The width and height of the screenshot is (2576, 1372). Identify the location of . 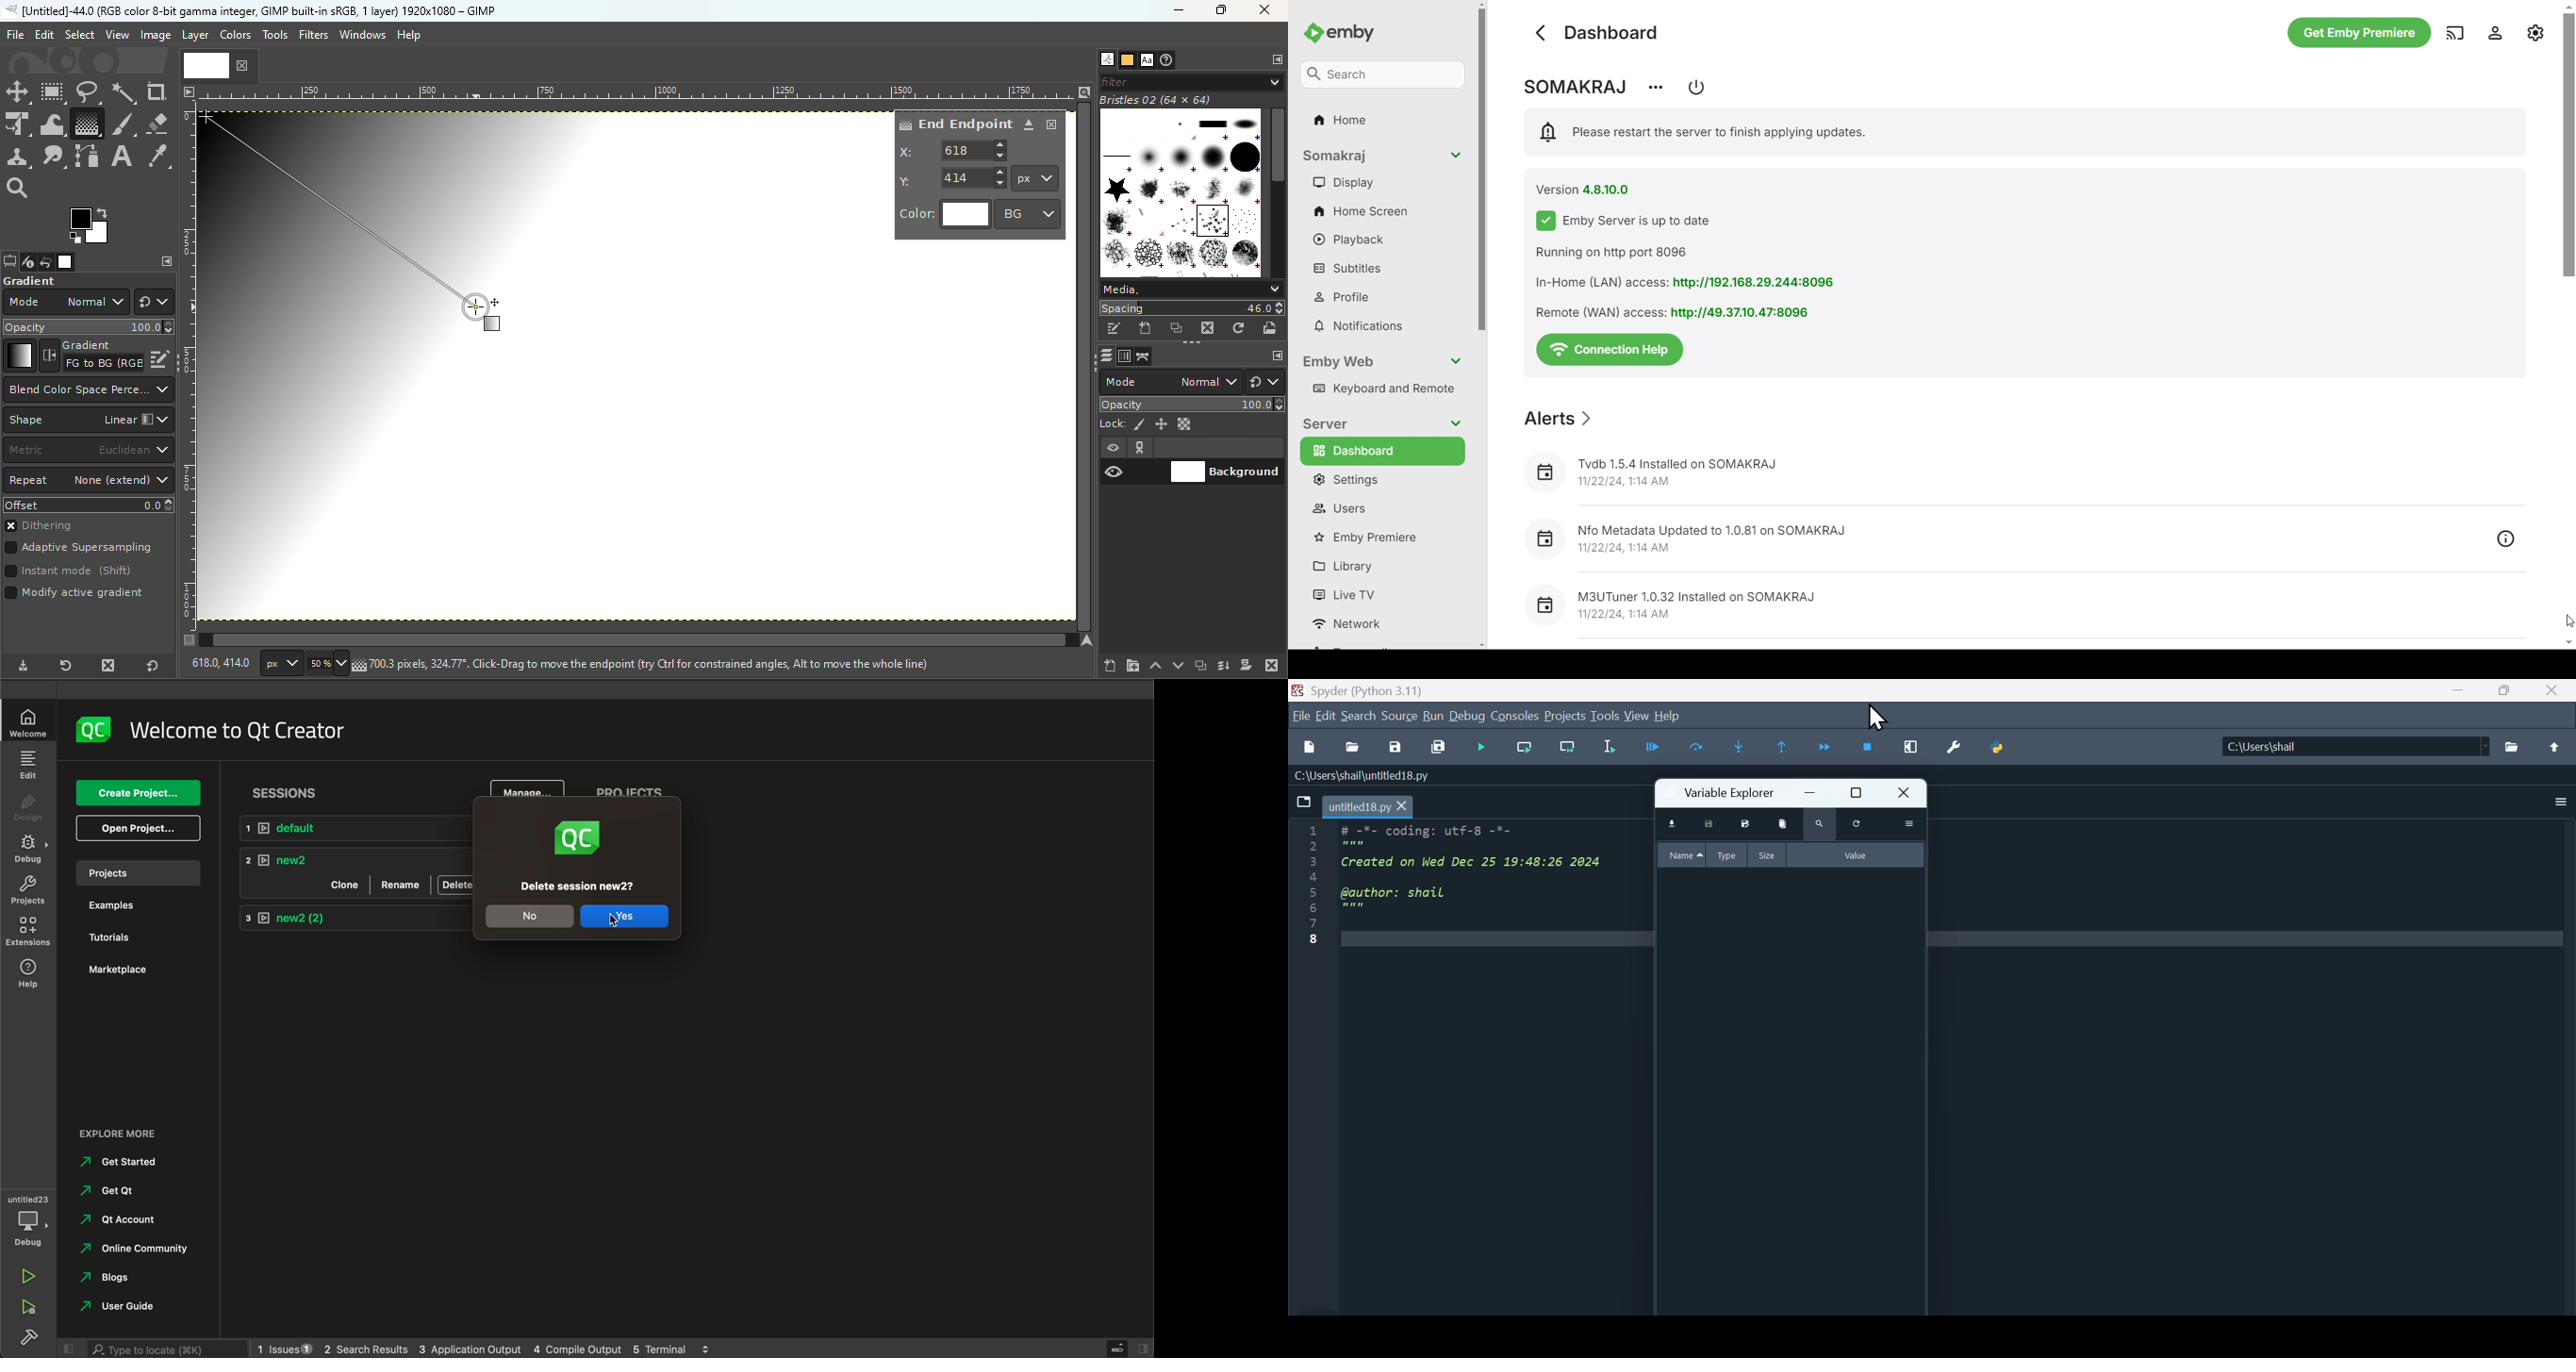
(1659, 751).